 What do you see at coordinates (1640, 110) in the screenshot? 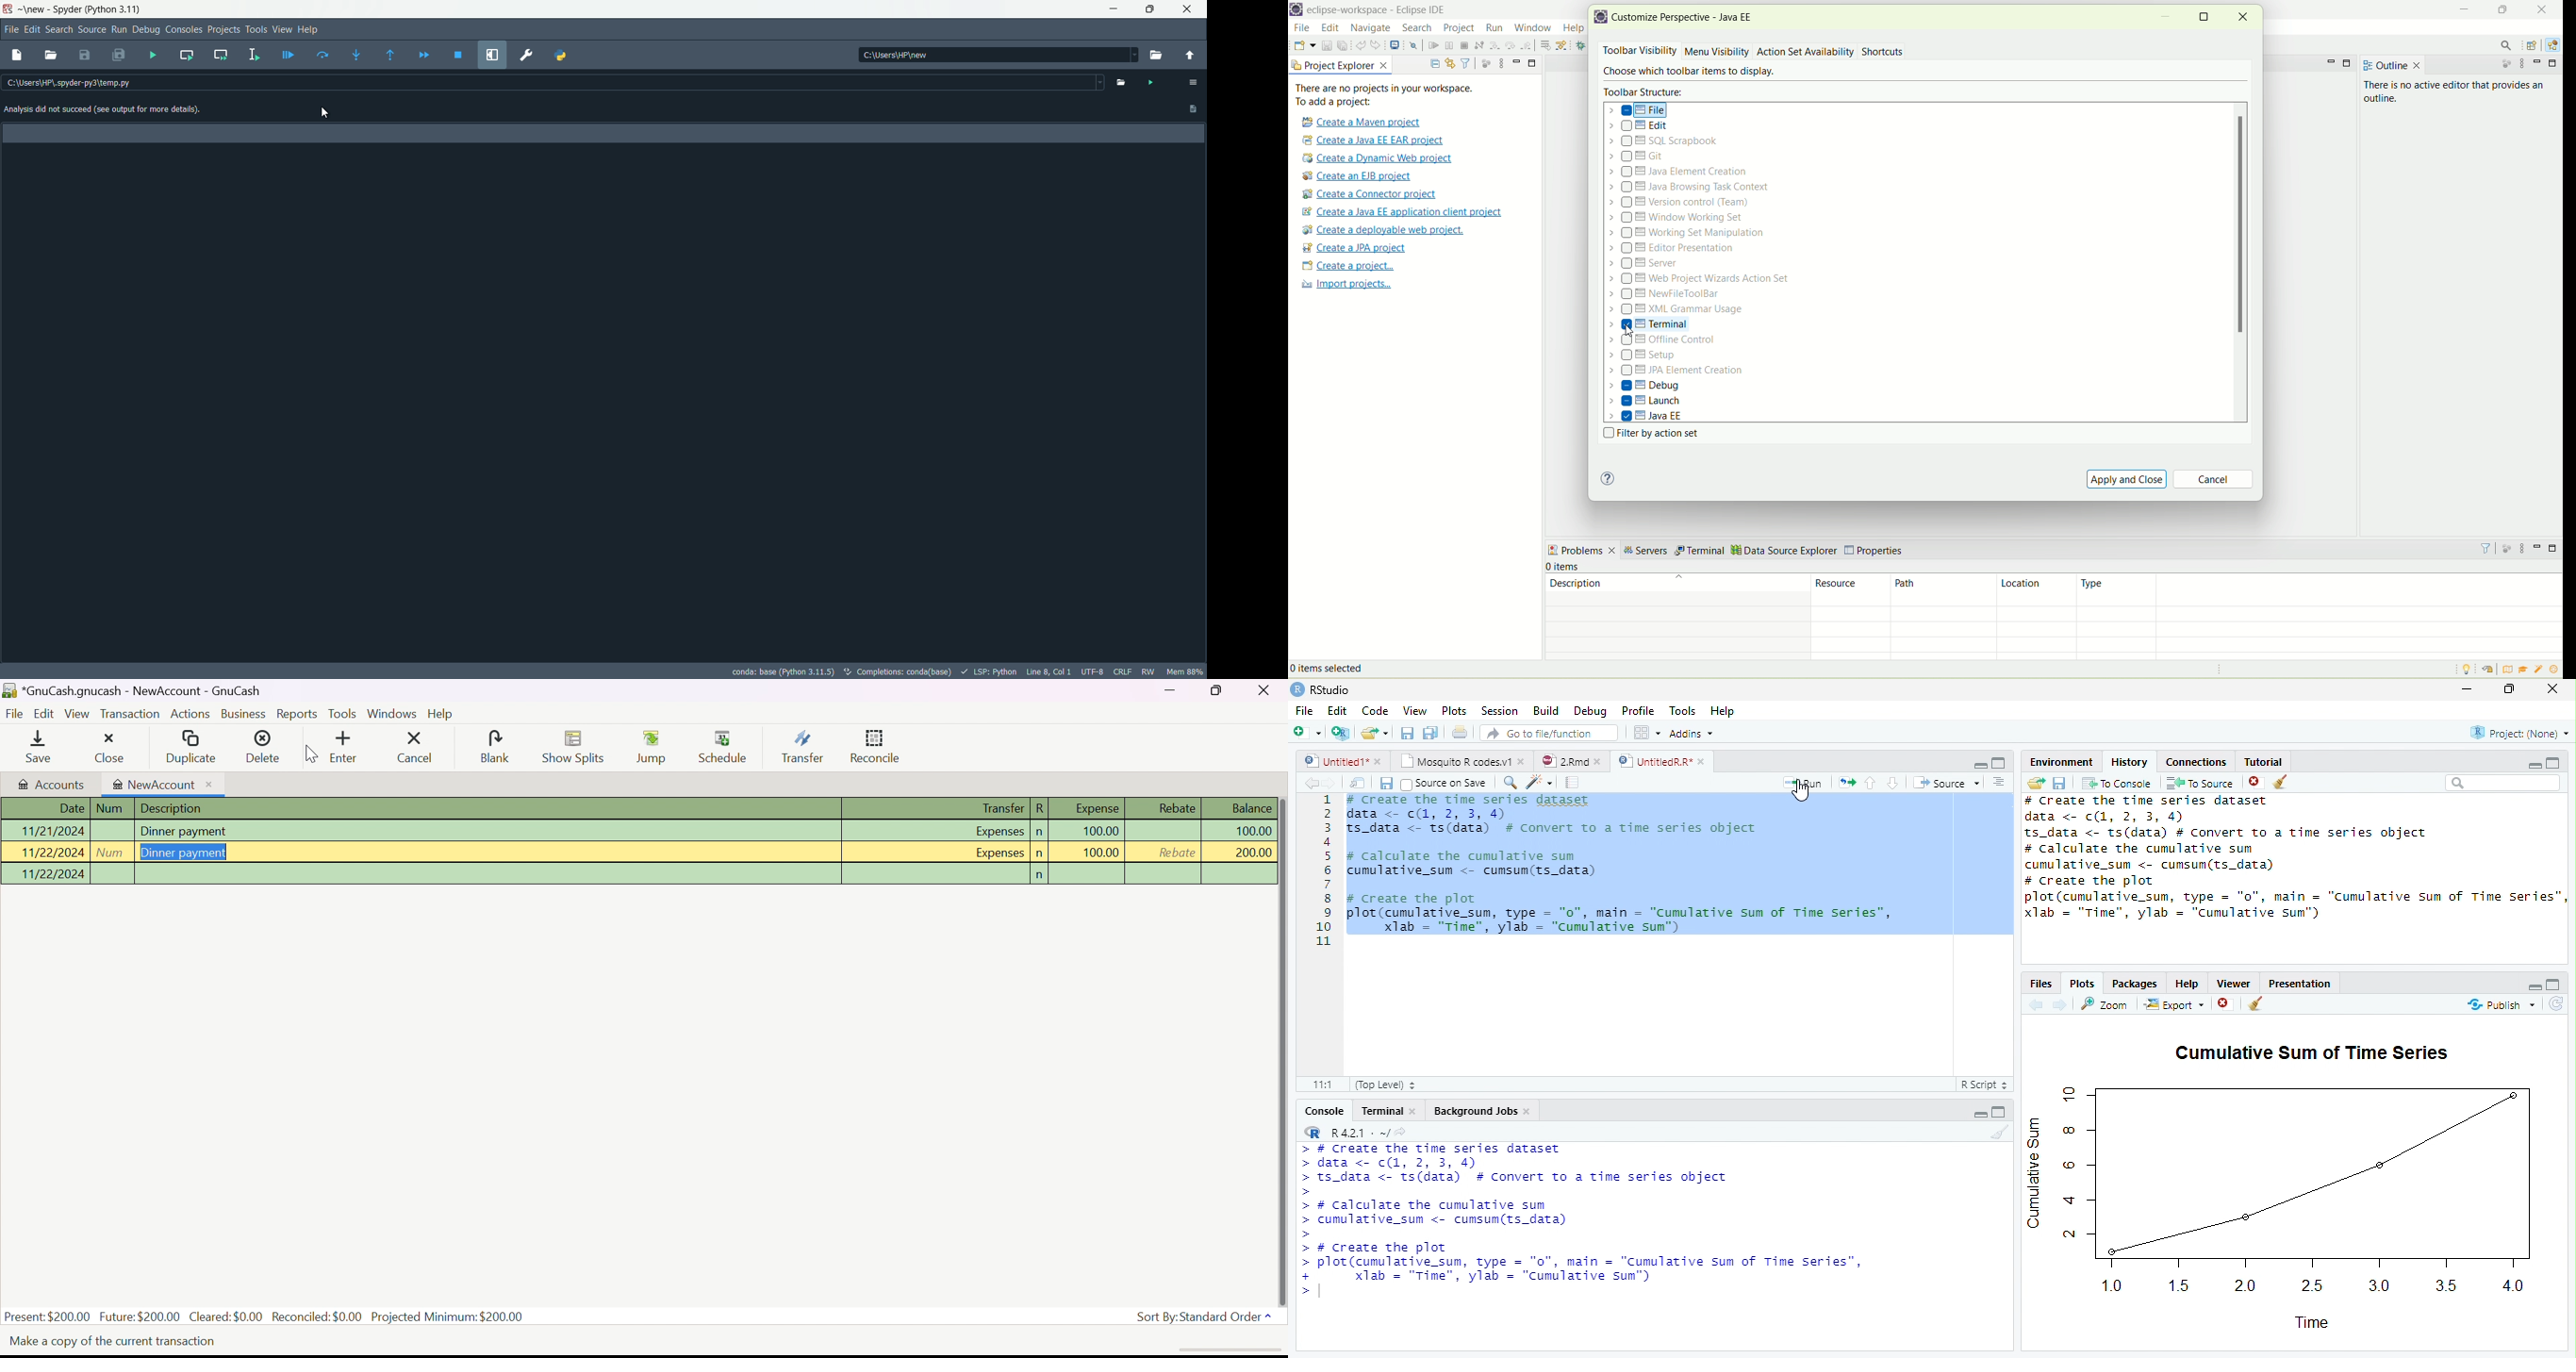
I see `file` at bounding box center [1640, 110].